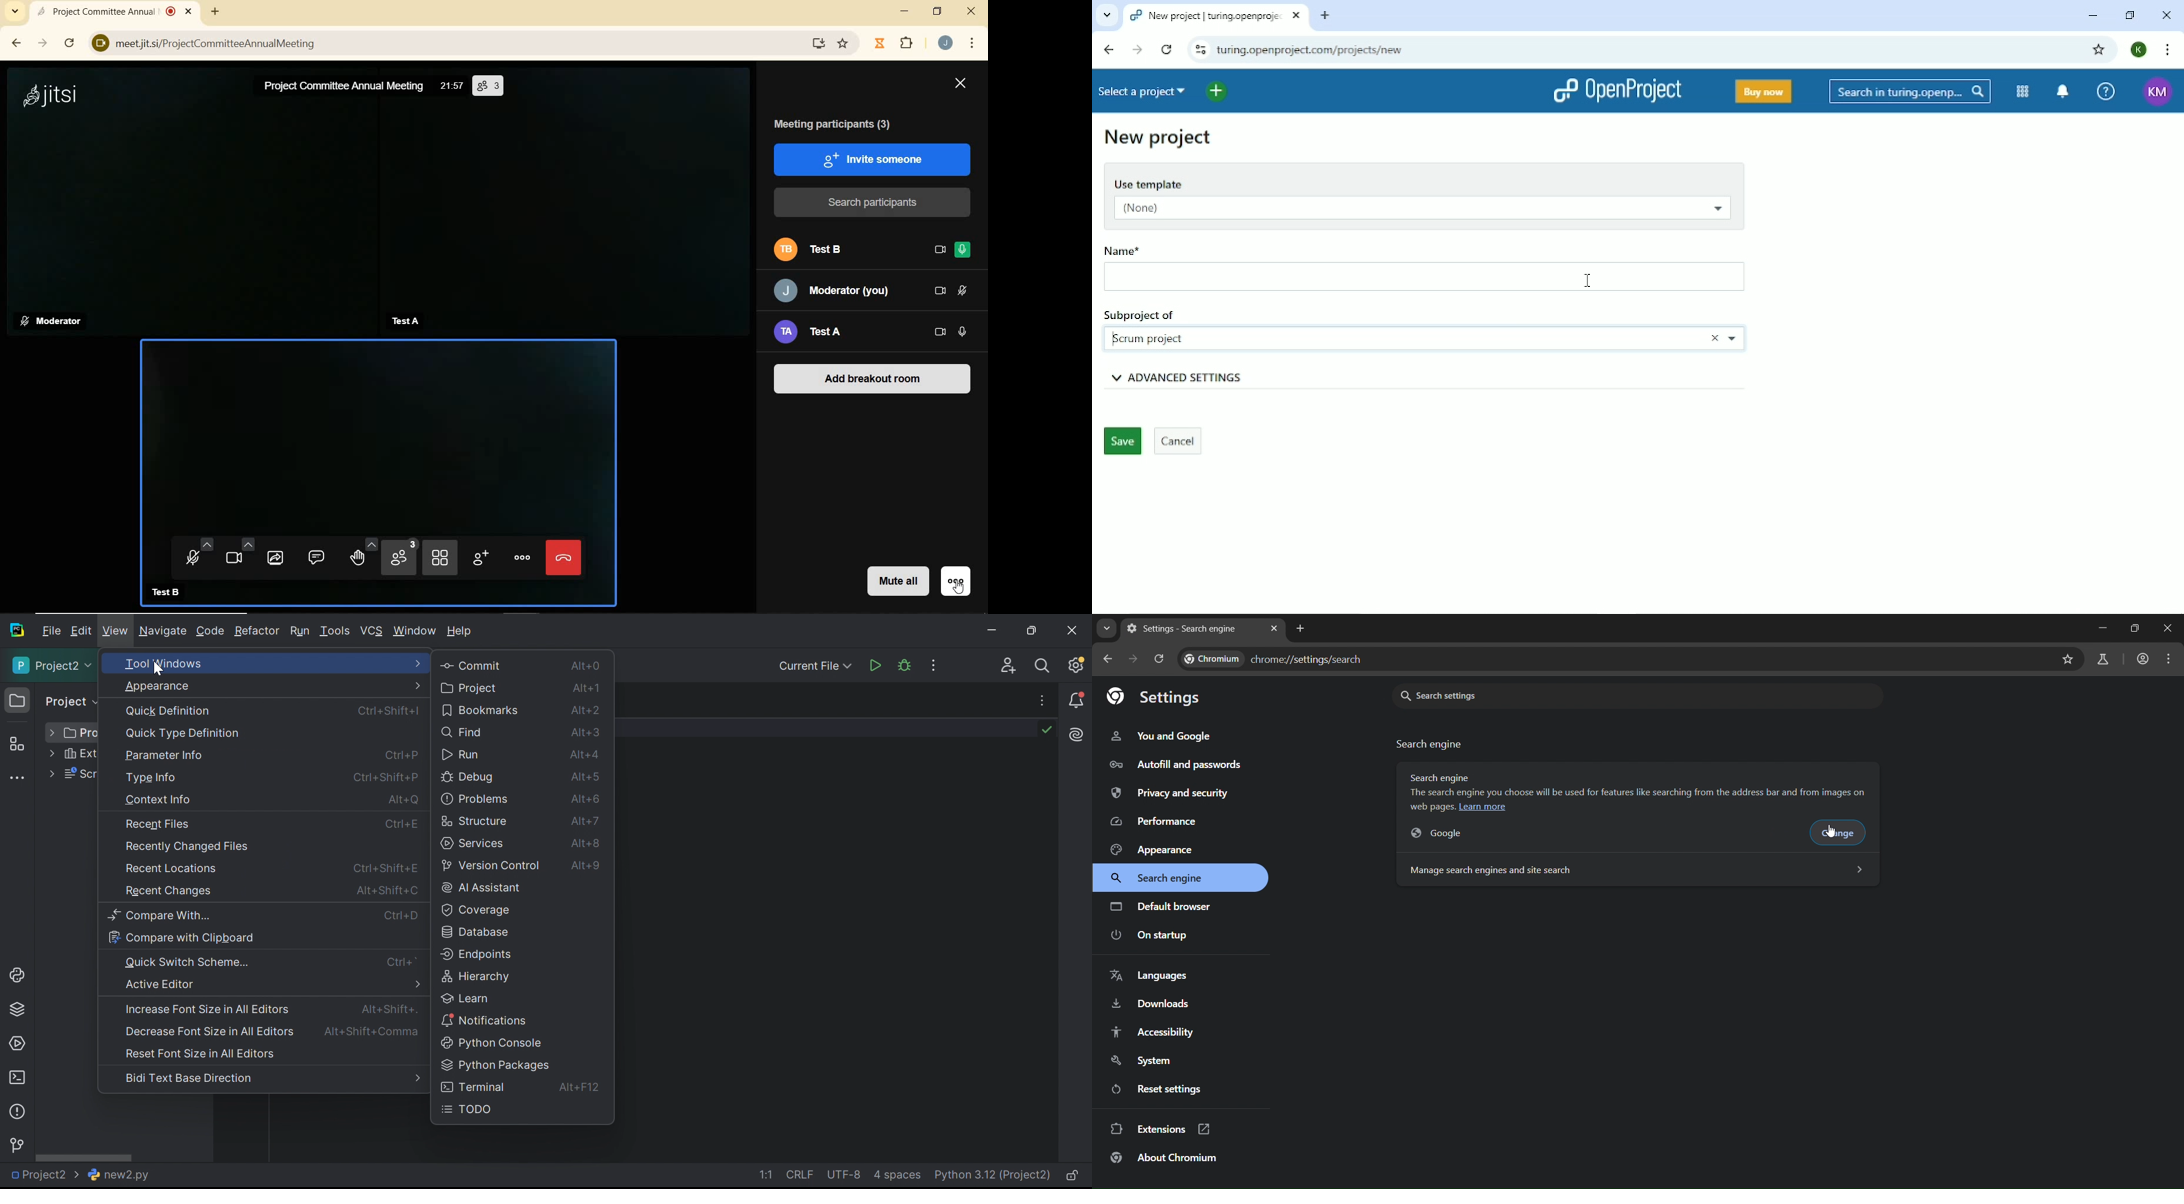 Image resolution: width=2184 pixels, height=1204 pixels. I want to click on Cursor, so click(1588, 280).